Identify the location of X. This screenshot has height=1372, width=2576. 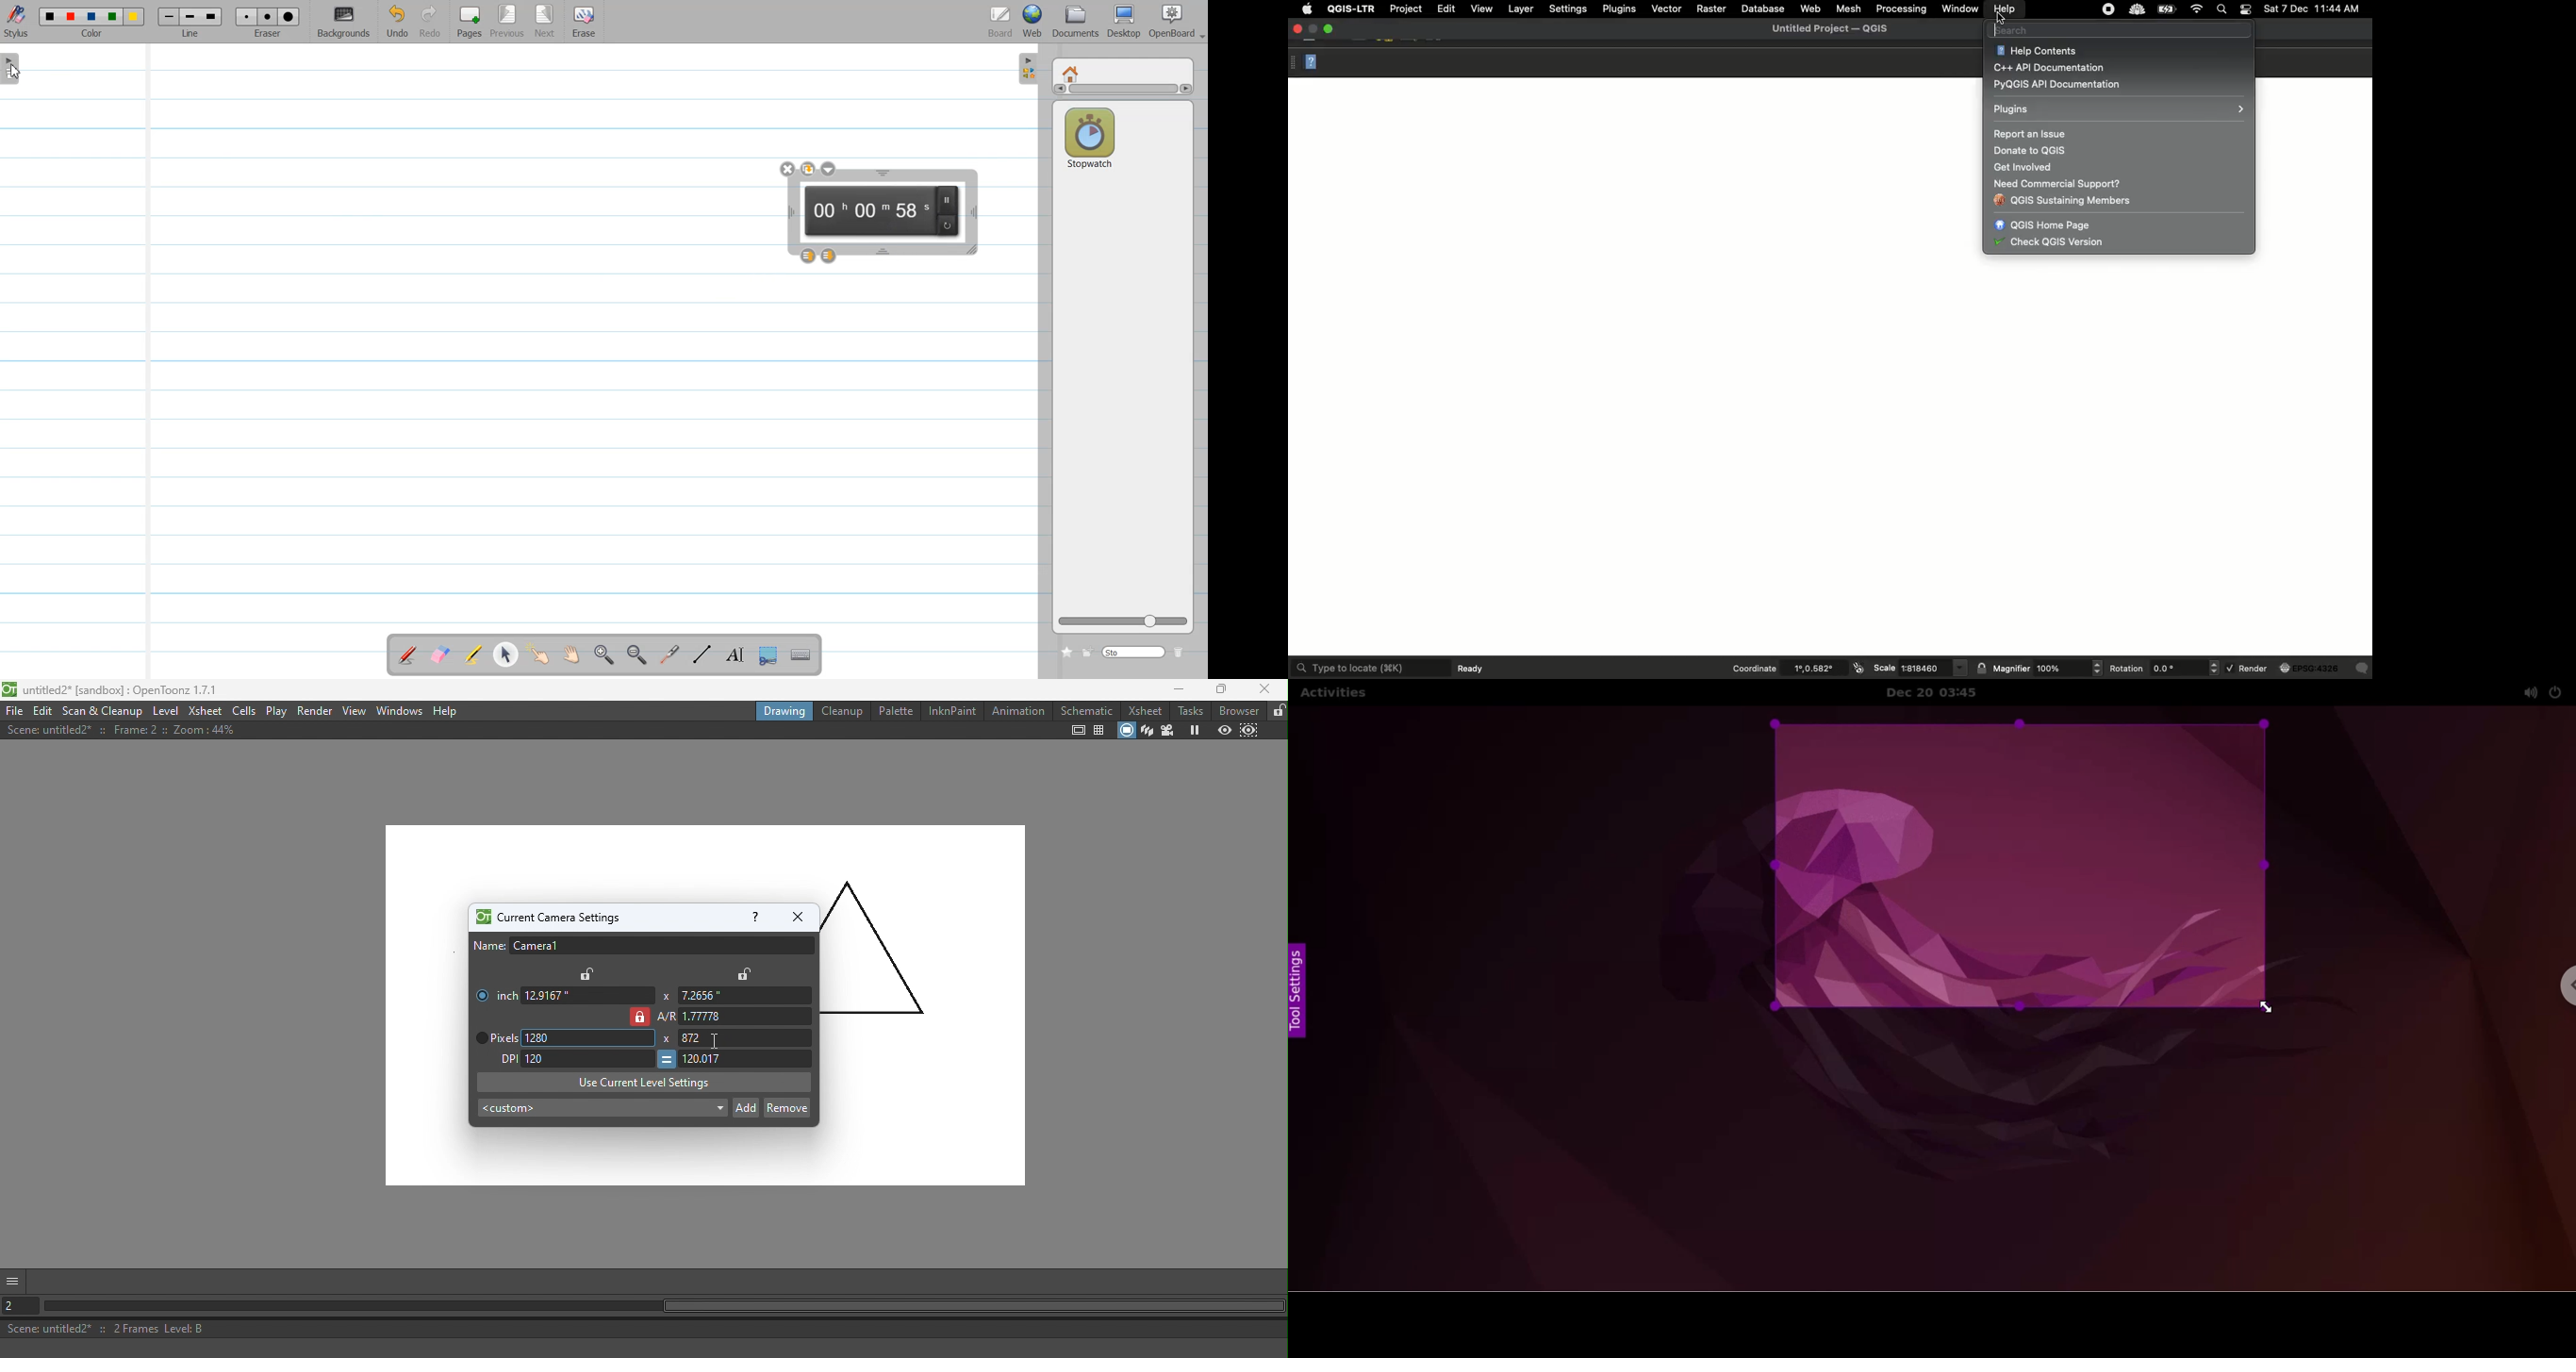
(667, 1039).